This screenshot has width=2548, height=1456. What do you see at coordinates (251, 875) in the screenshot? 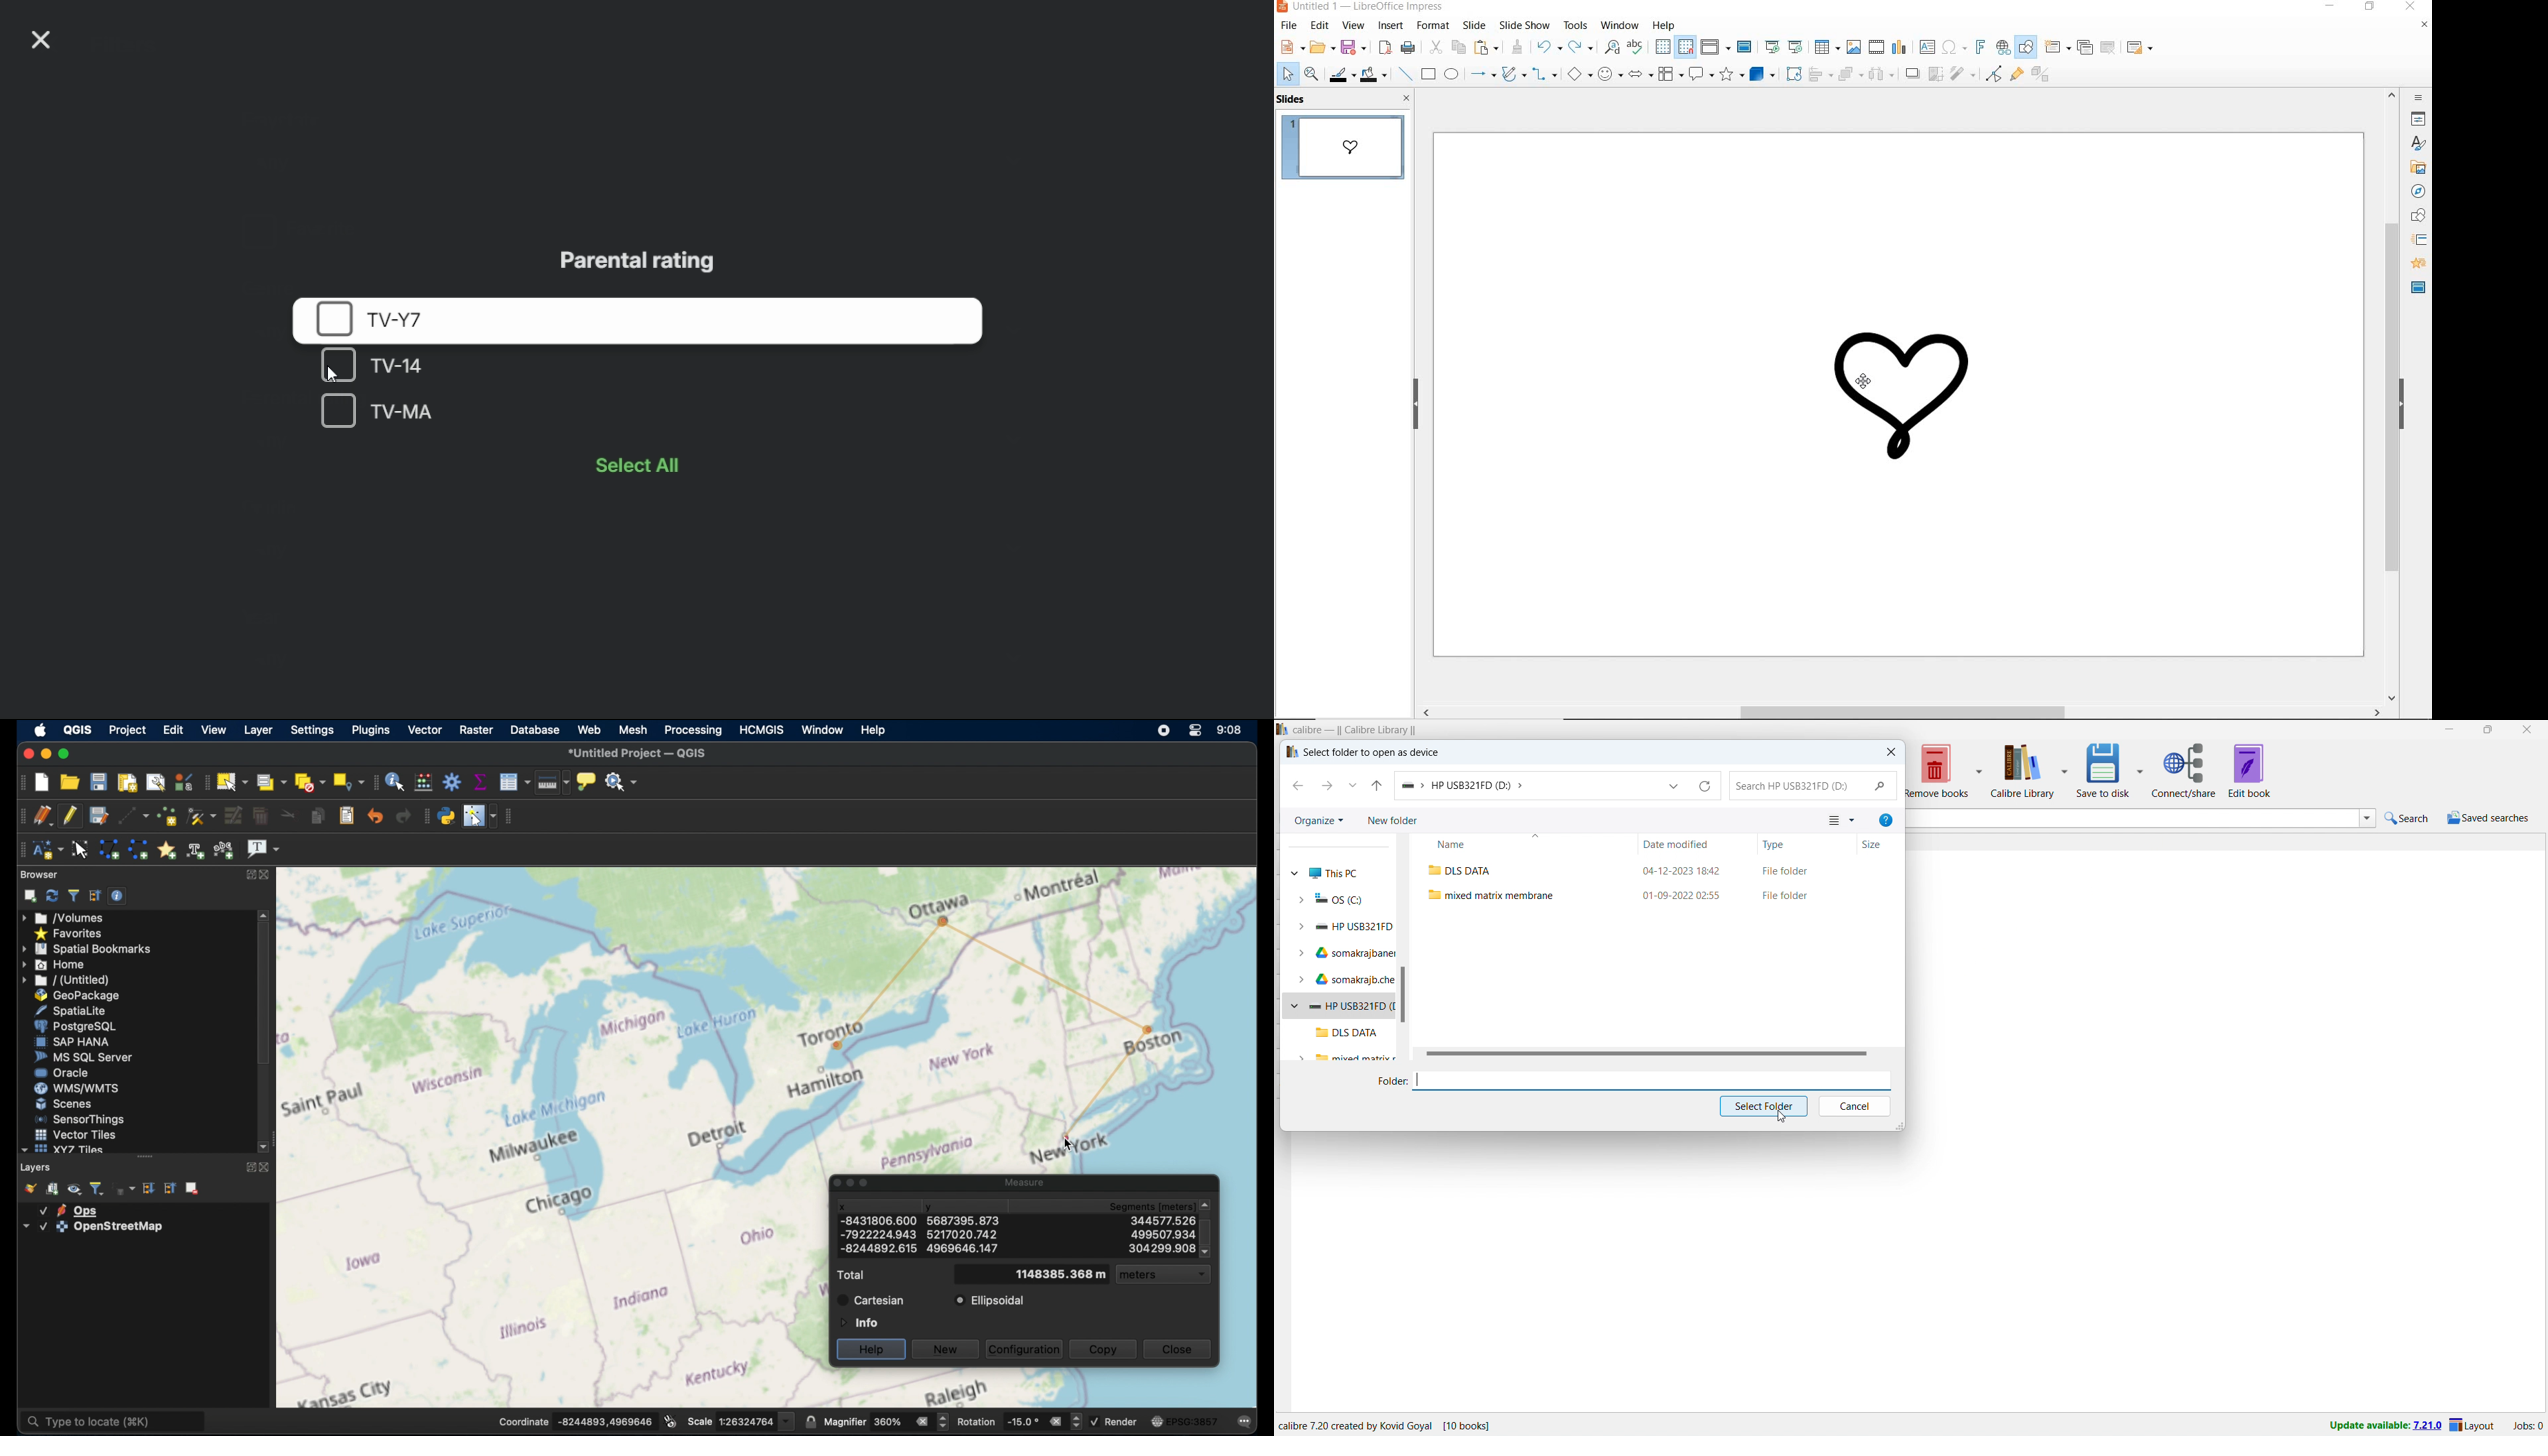
I see `maximize` at bounding box center [251, 875].